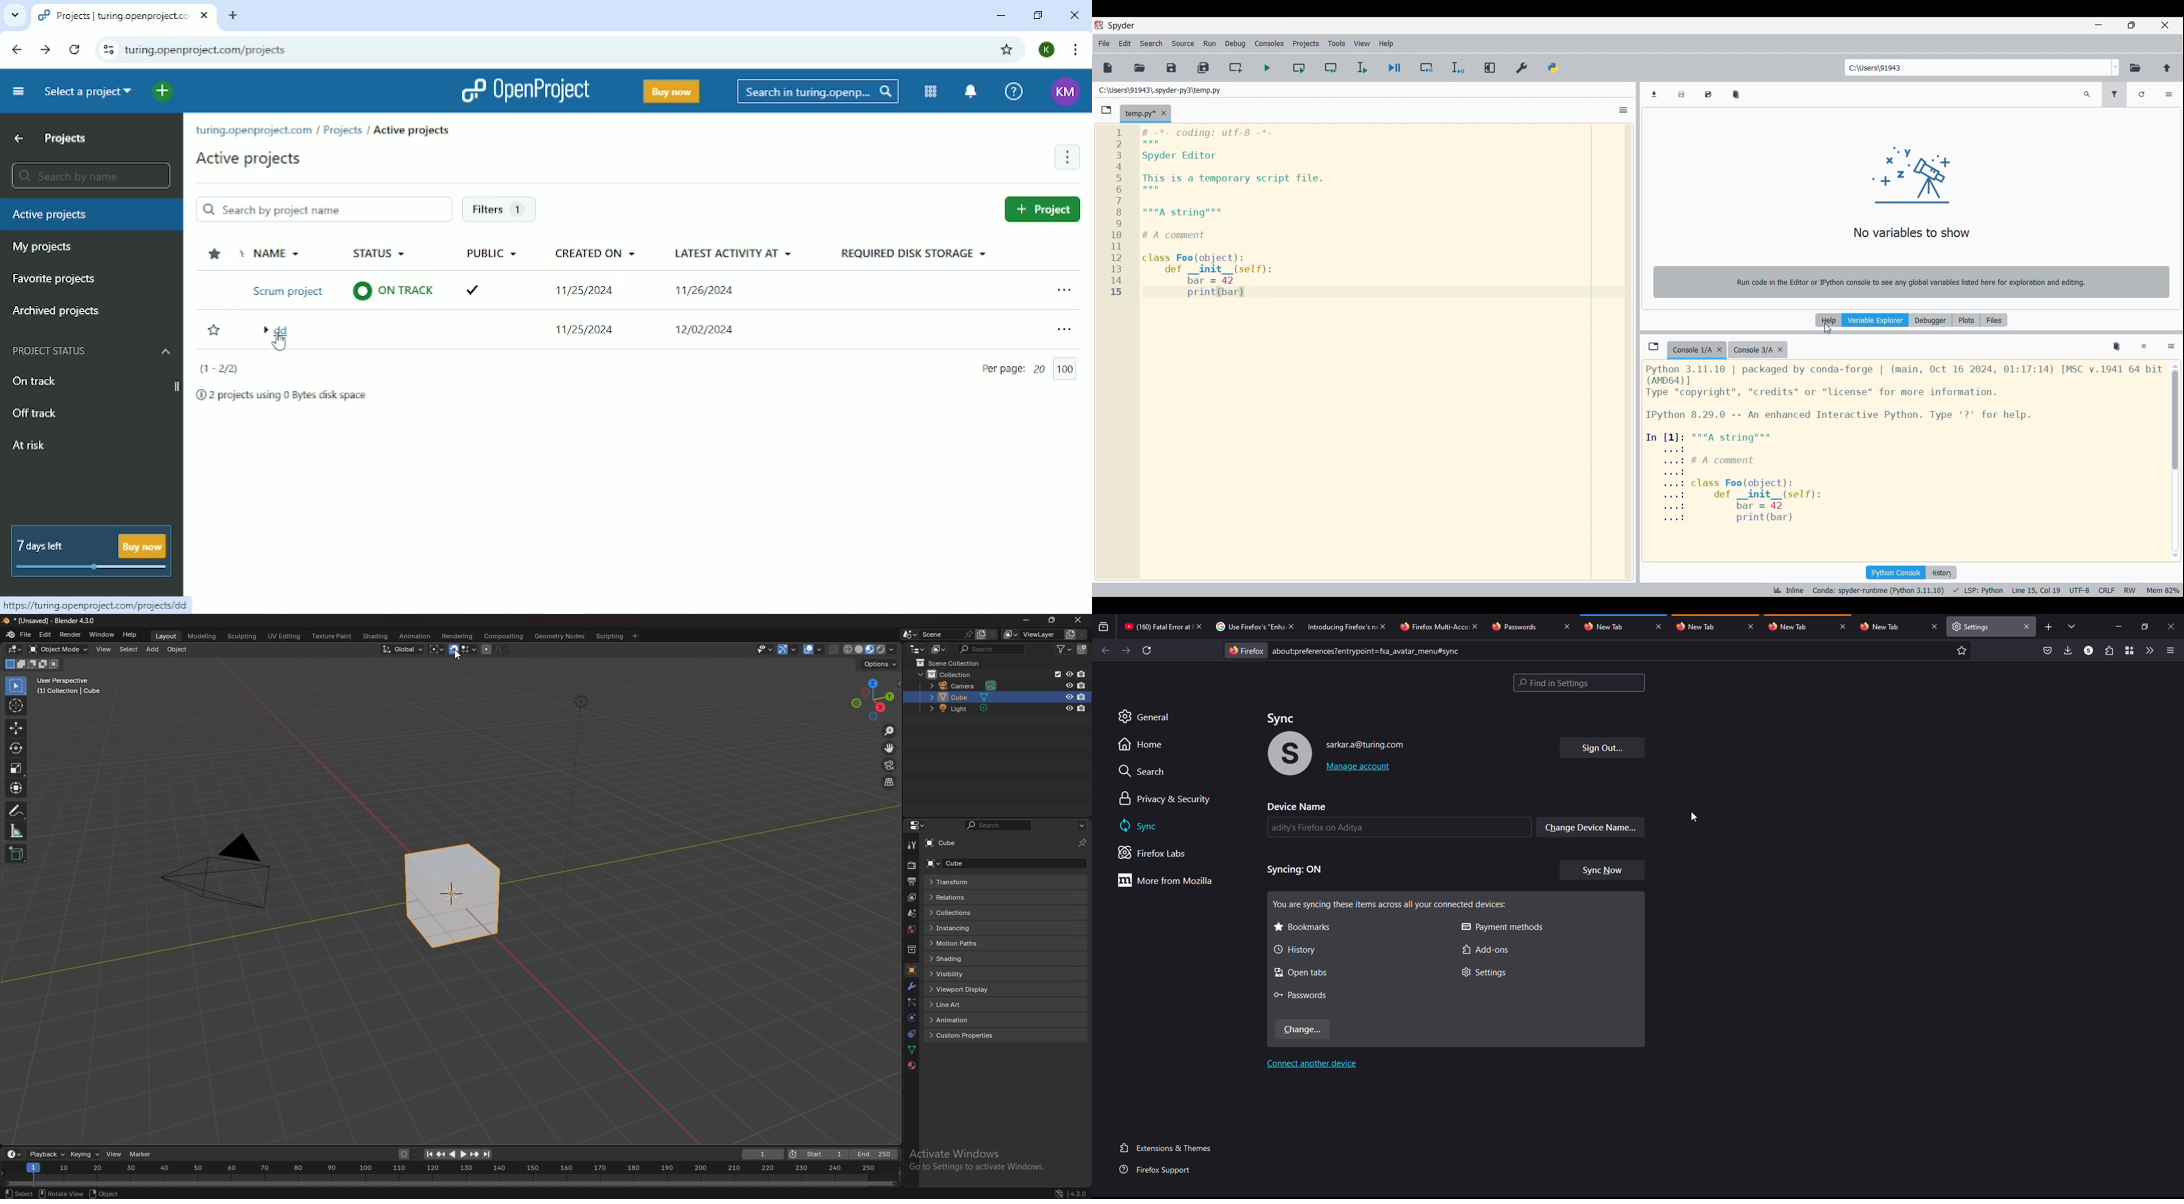 The height and width of the screenshot is (1204, 2184). What do you see at coordinates (2143, 94) in the screenshot?
I see `Refresh variables` at bounding box center [2143, 94].